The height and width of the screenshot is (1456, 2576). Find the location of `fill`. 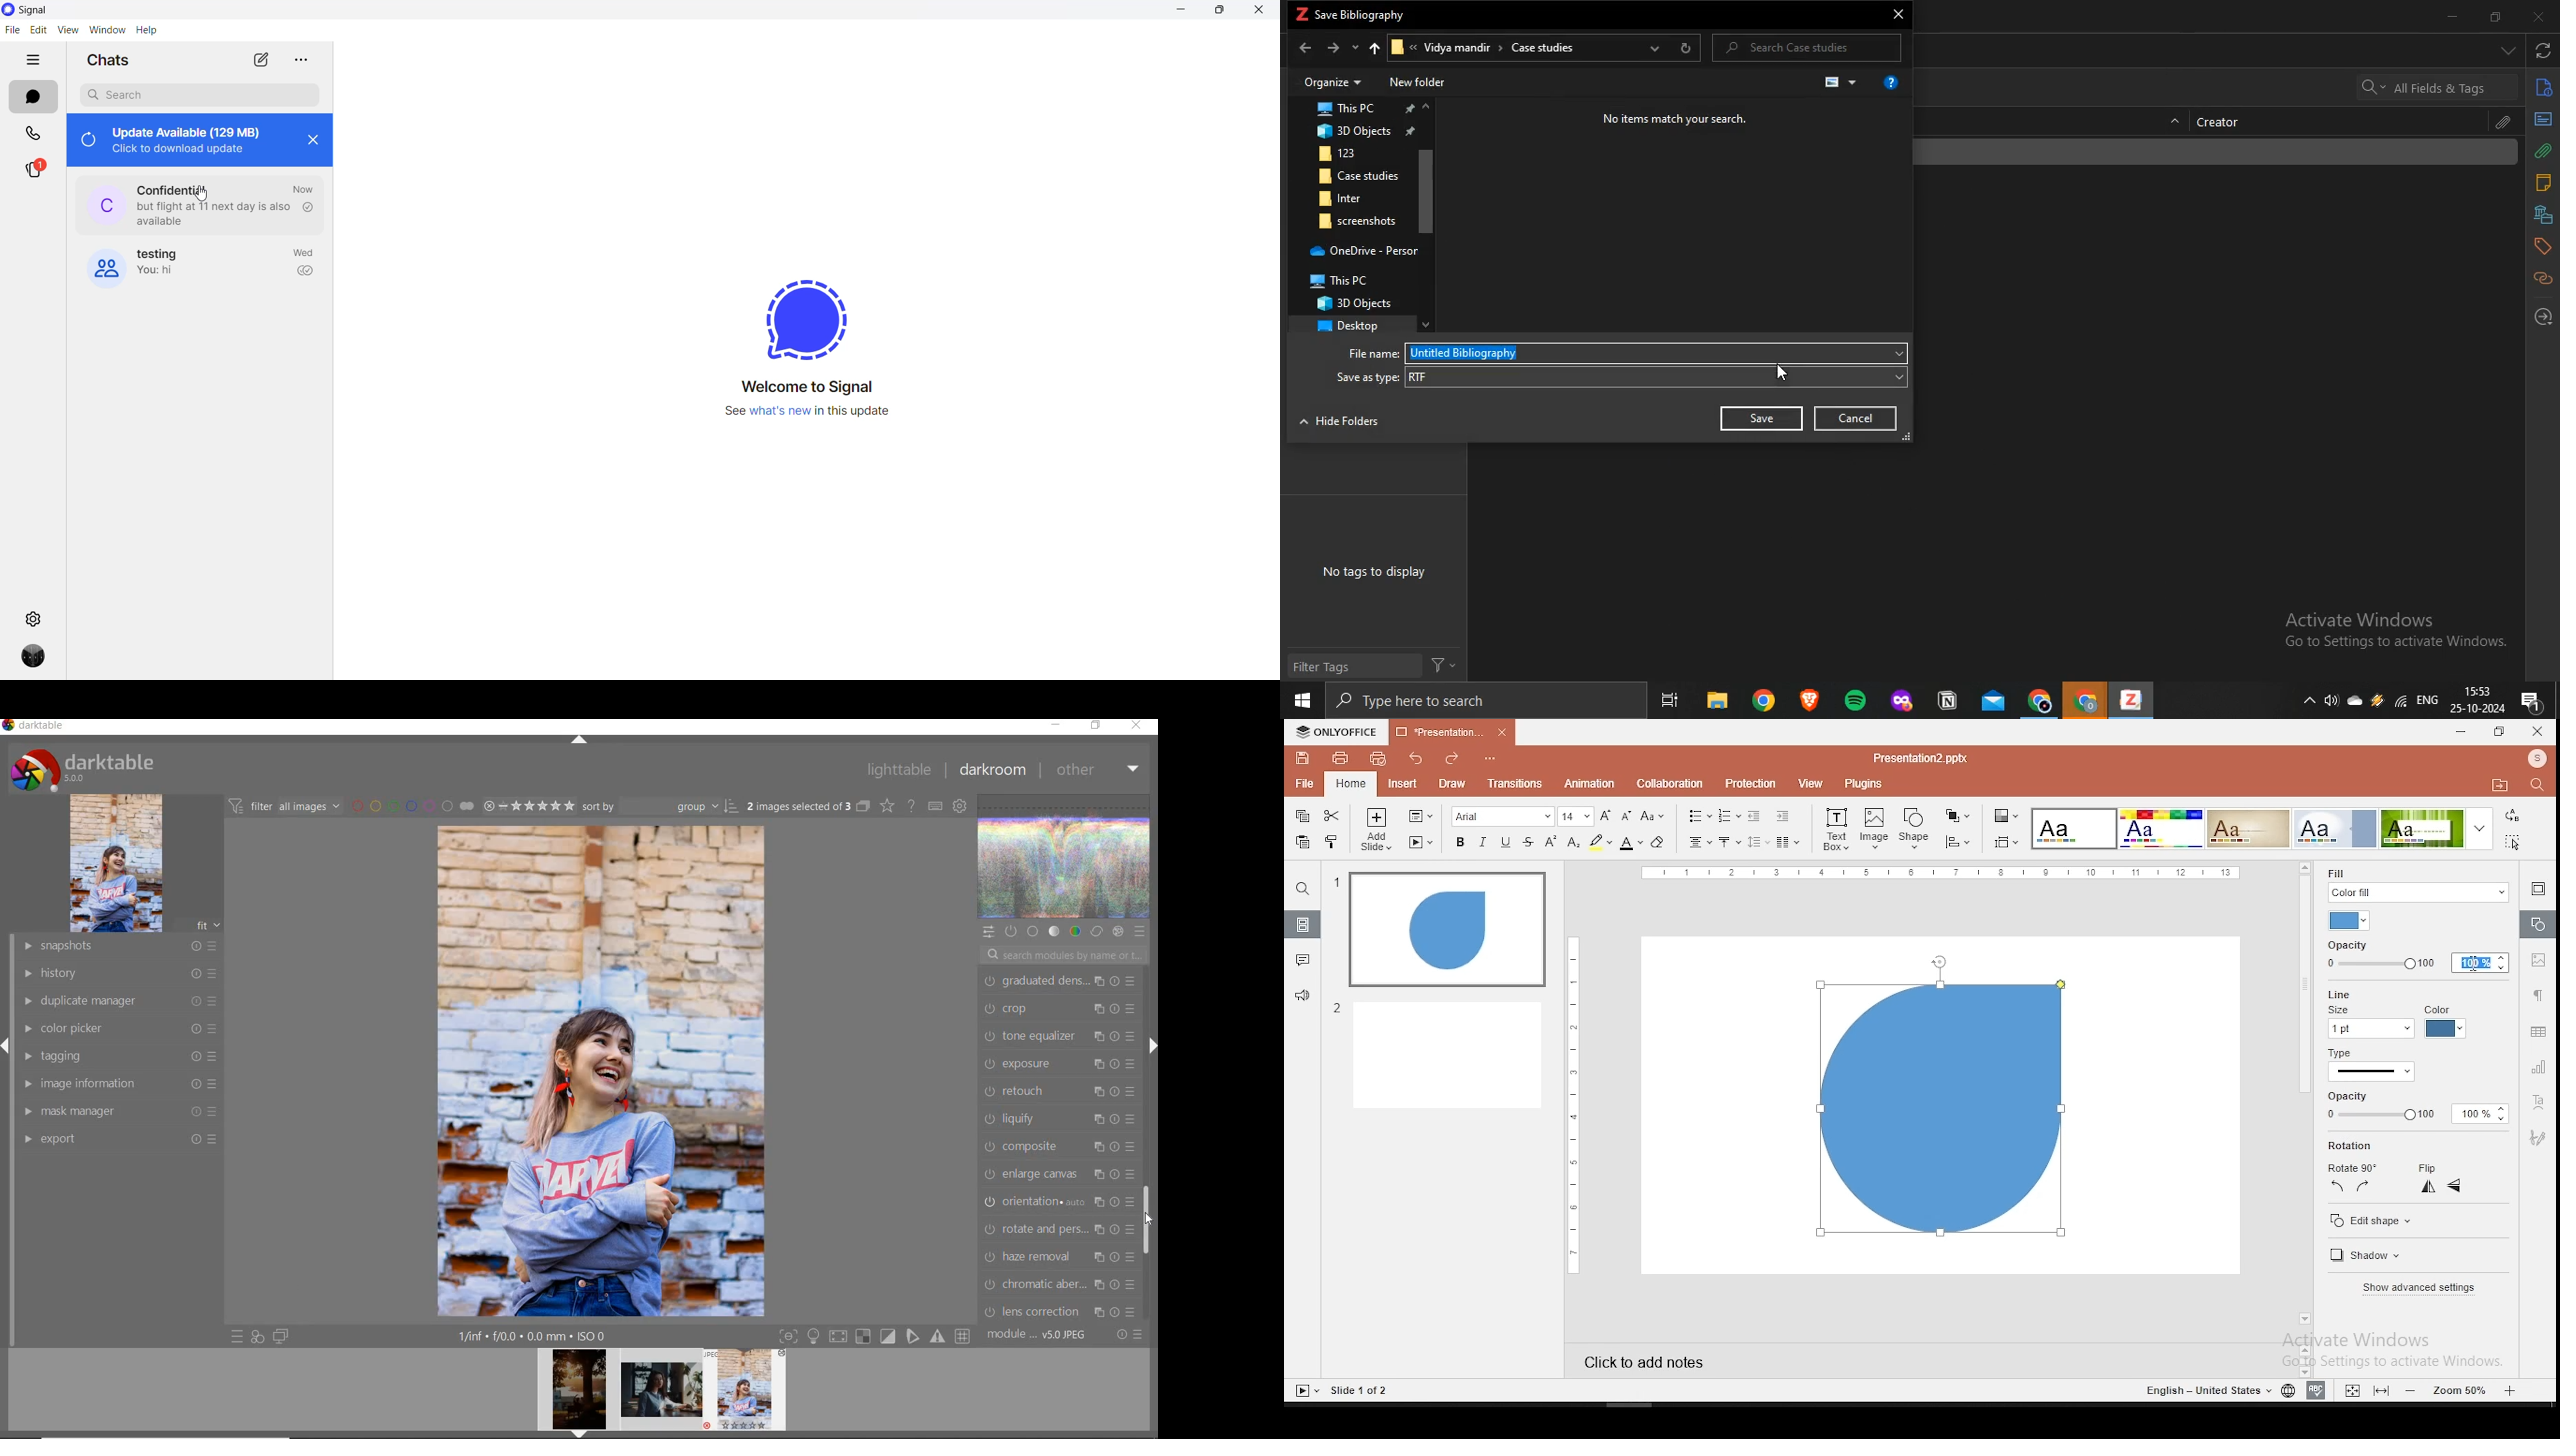

fill is located at coordinates (2417, 883).